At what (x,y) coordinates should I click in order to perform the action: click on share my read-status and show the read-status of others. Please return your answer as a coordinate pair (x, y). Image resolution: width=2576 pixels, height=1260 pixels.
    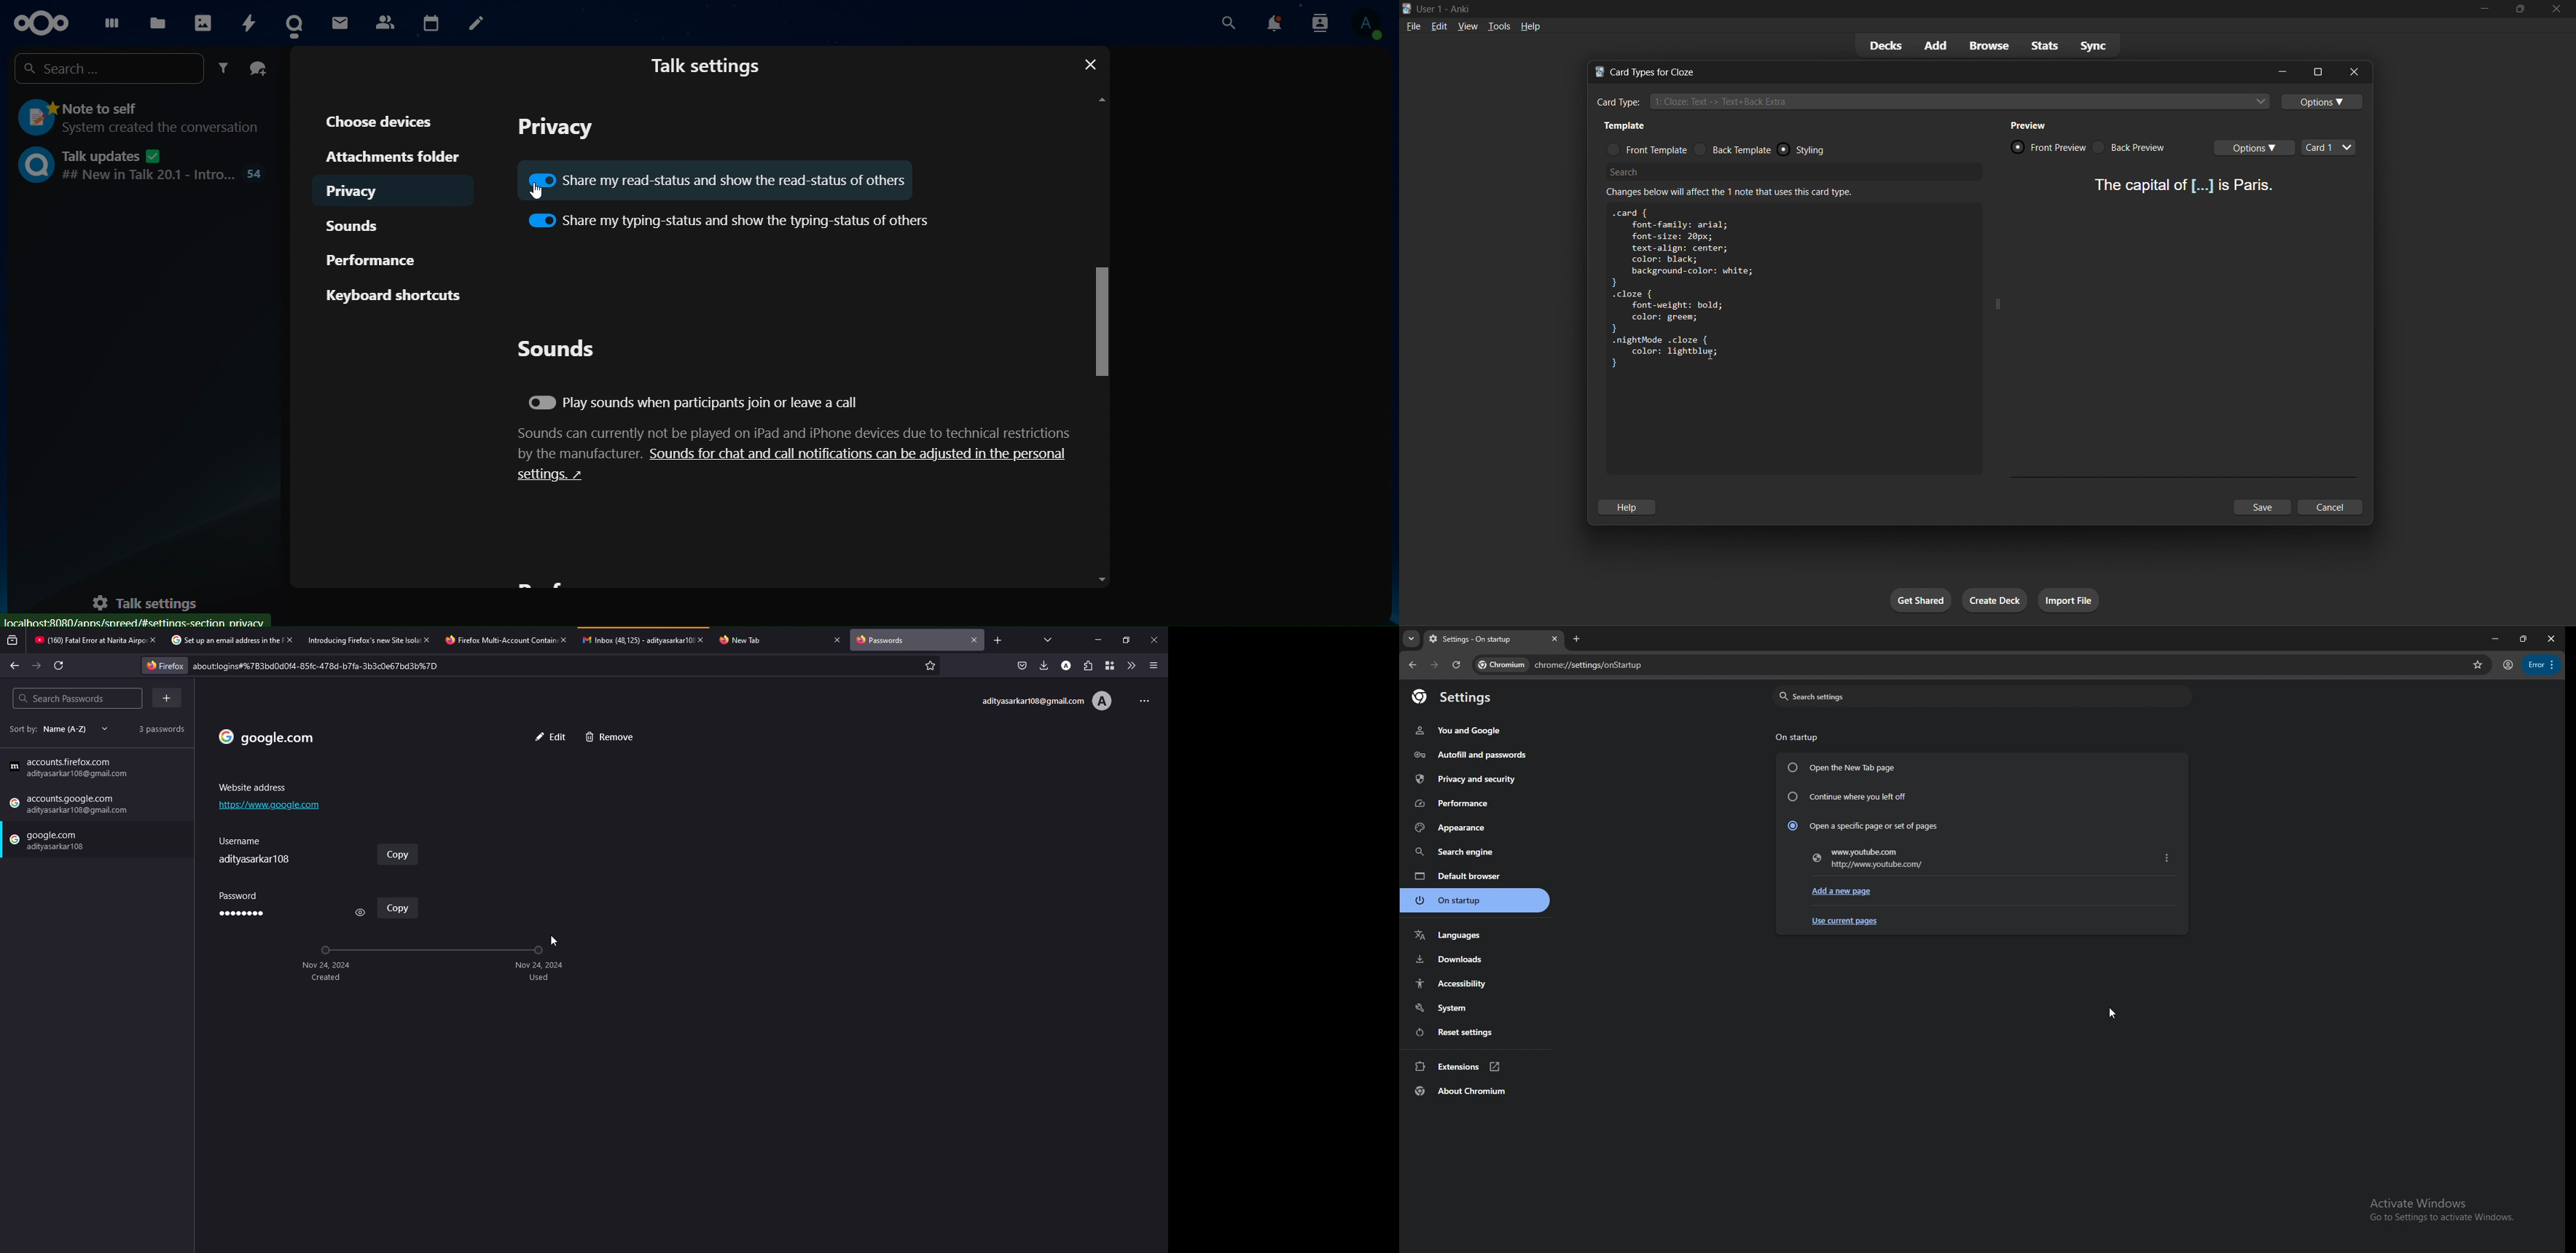
    Looking at the image, I should click on (719, 178).